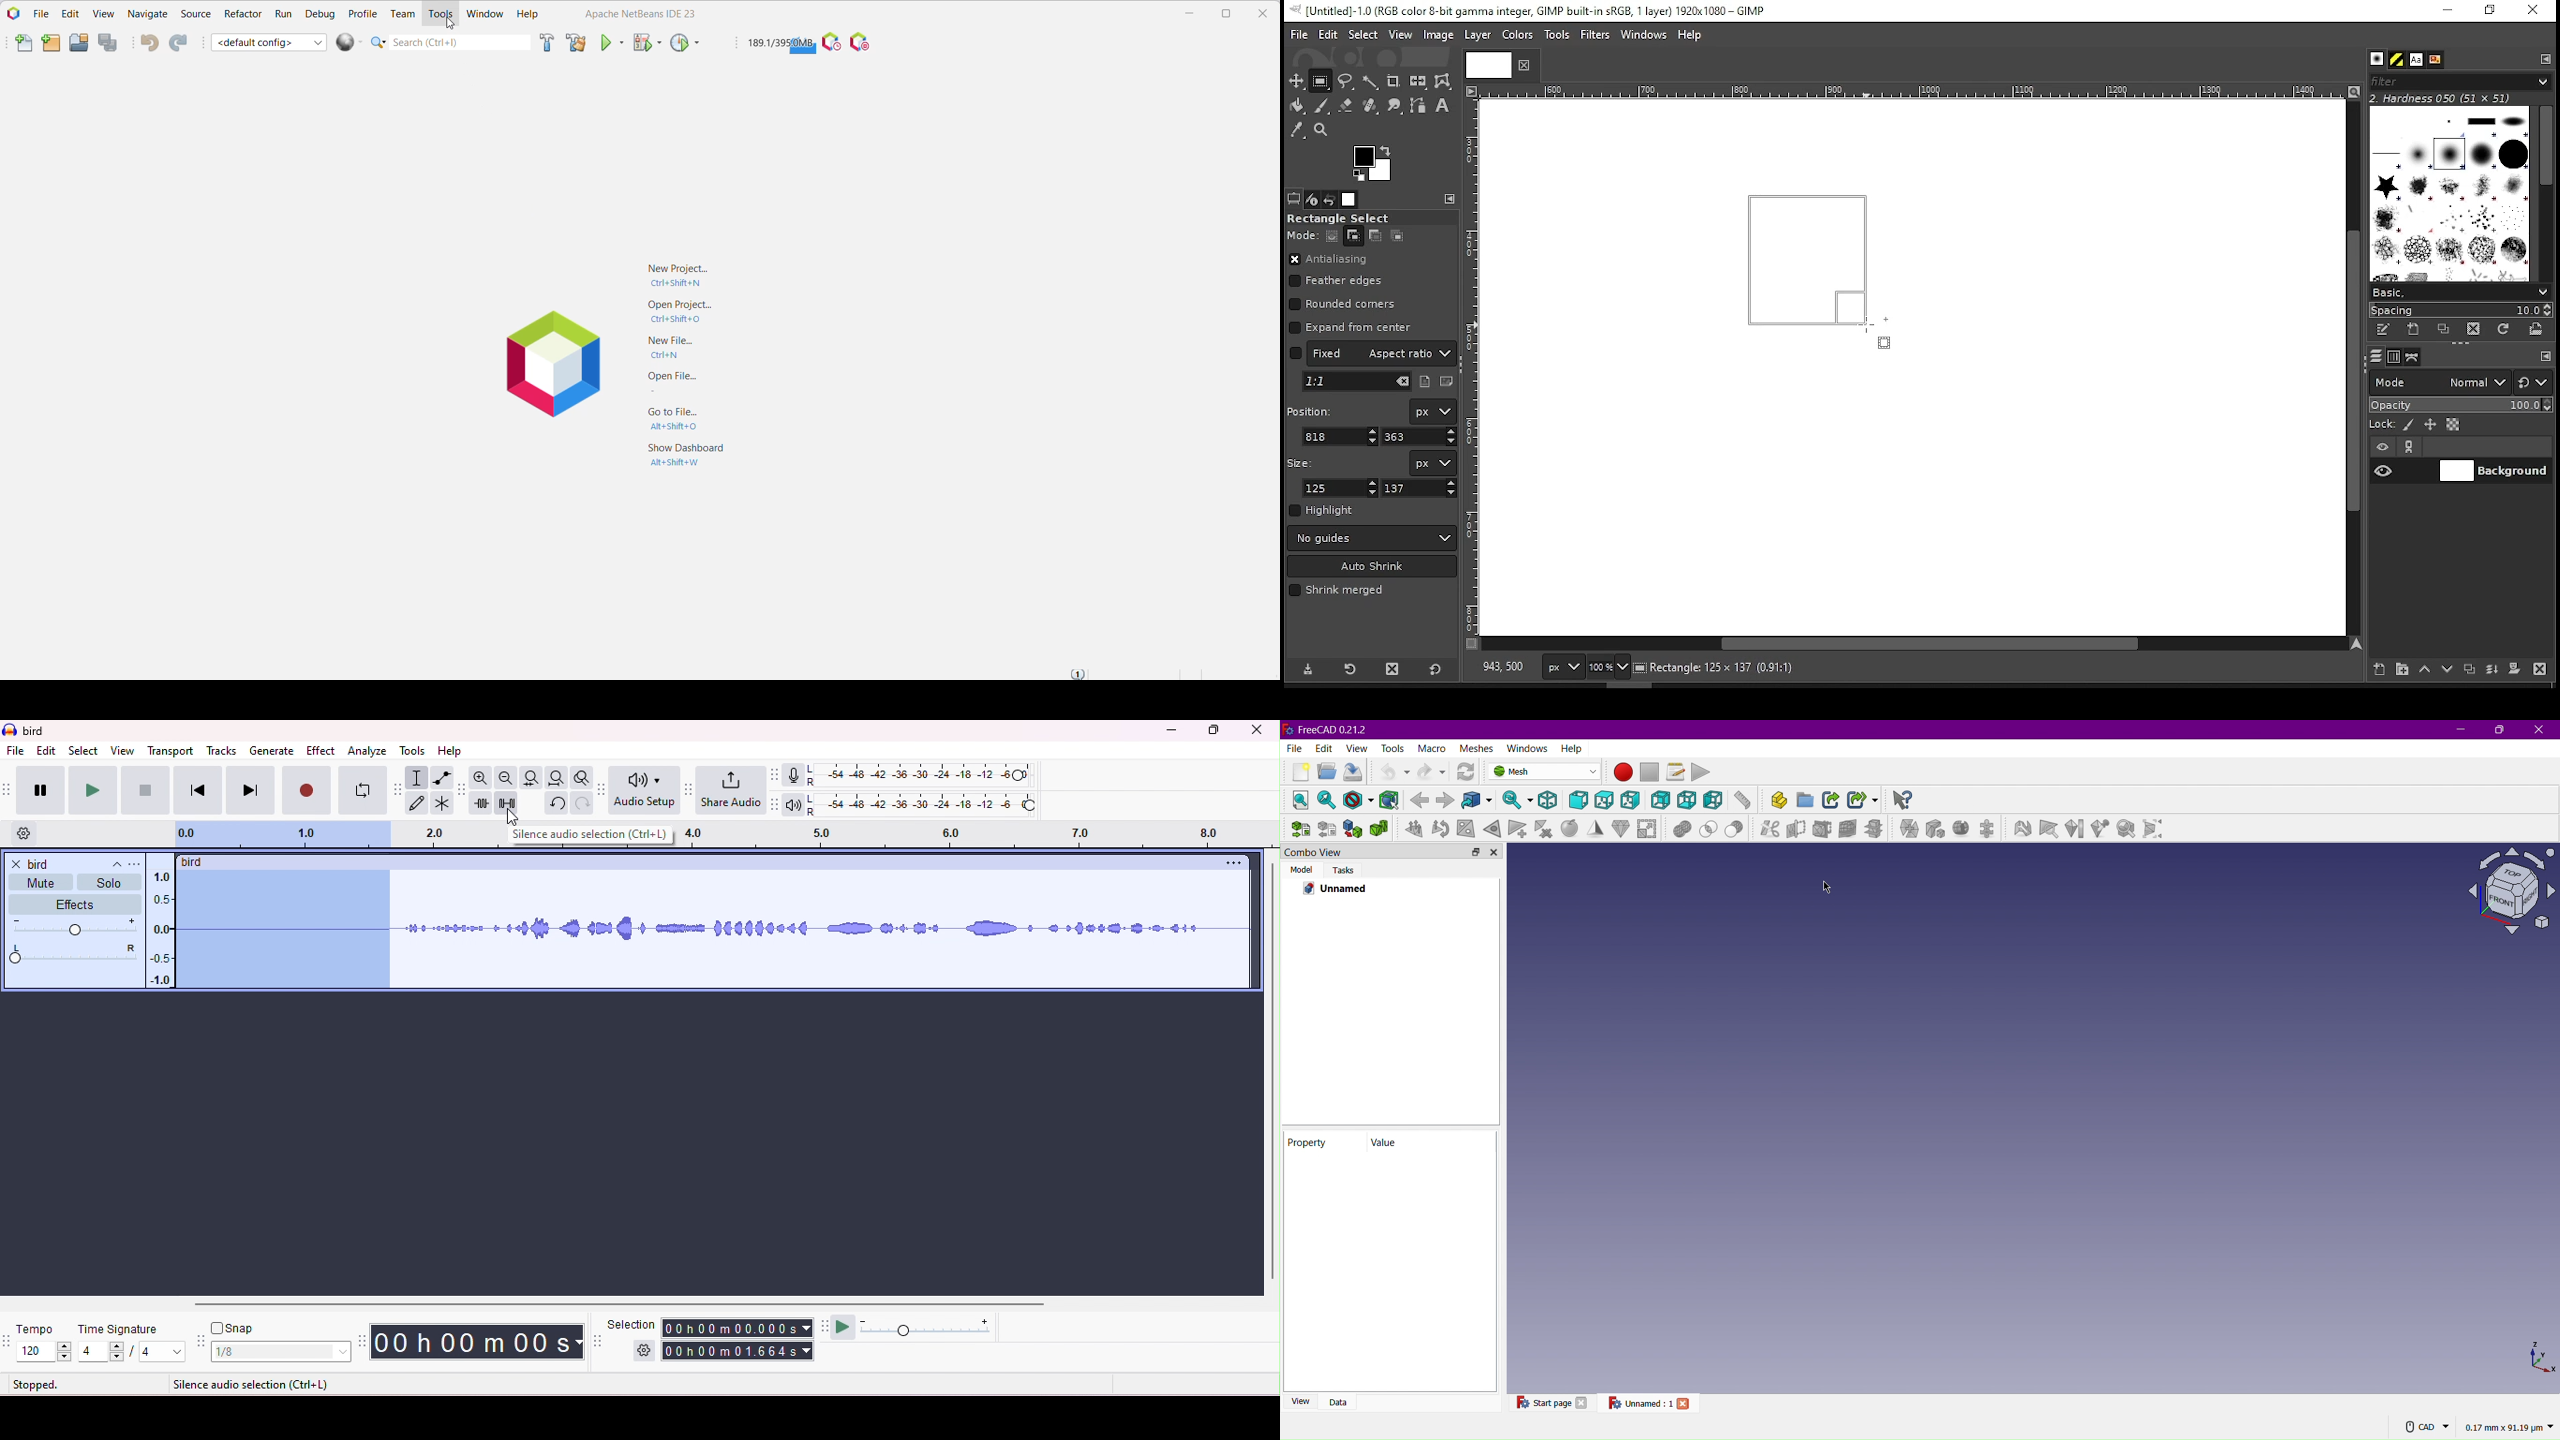 This screenshot has height=1456, width=2576. Describe the element at coordinates (1441, 829) in the screenshot. I see `Flip normal` at that location.